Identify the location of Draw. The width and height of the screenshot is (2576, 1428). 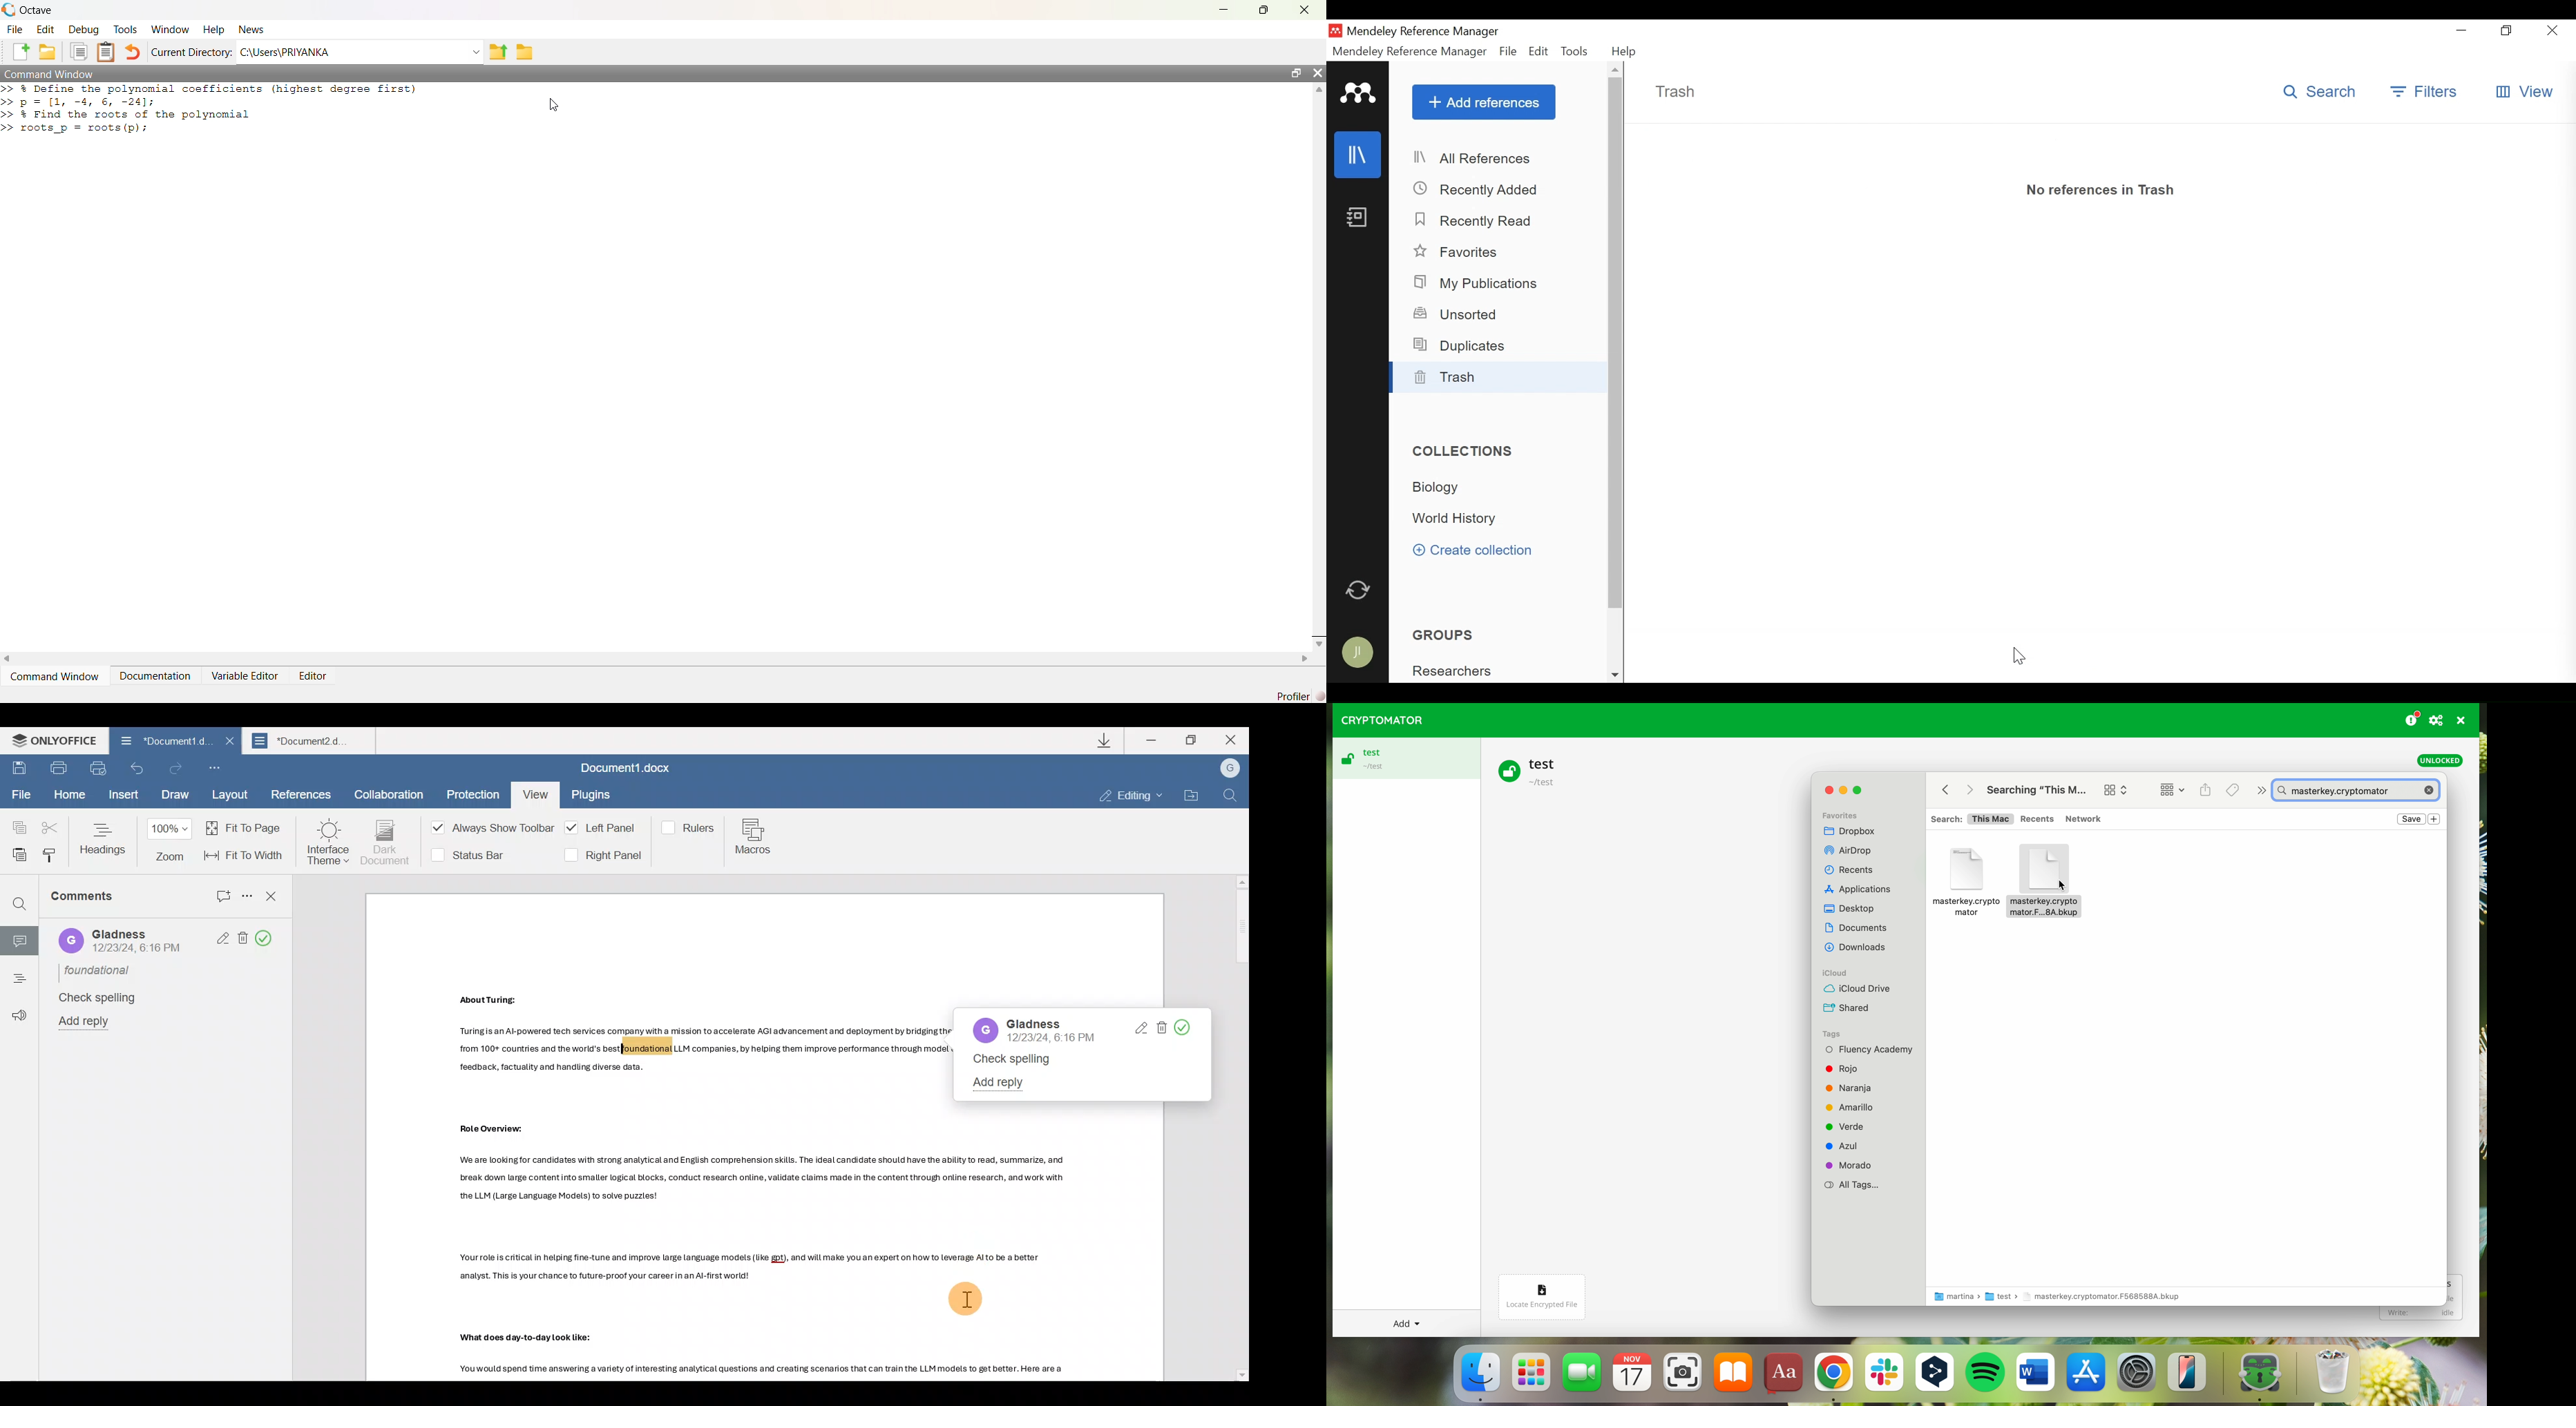
(173, 796).